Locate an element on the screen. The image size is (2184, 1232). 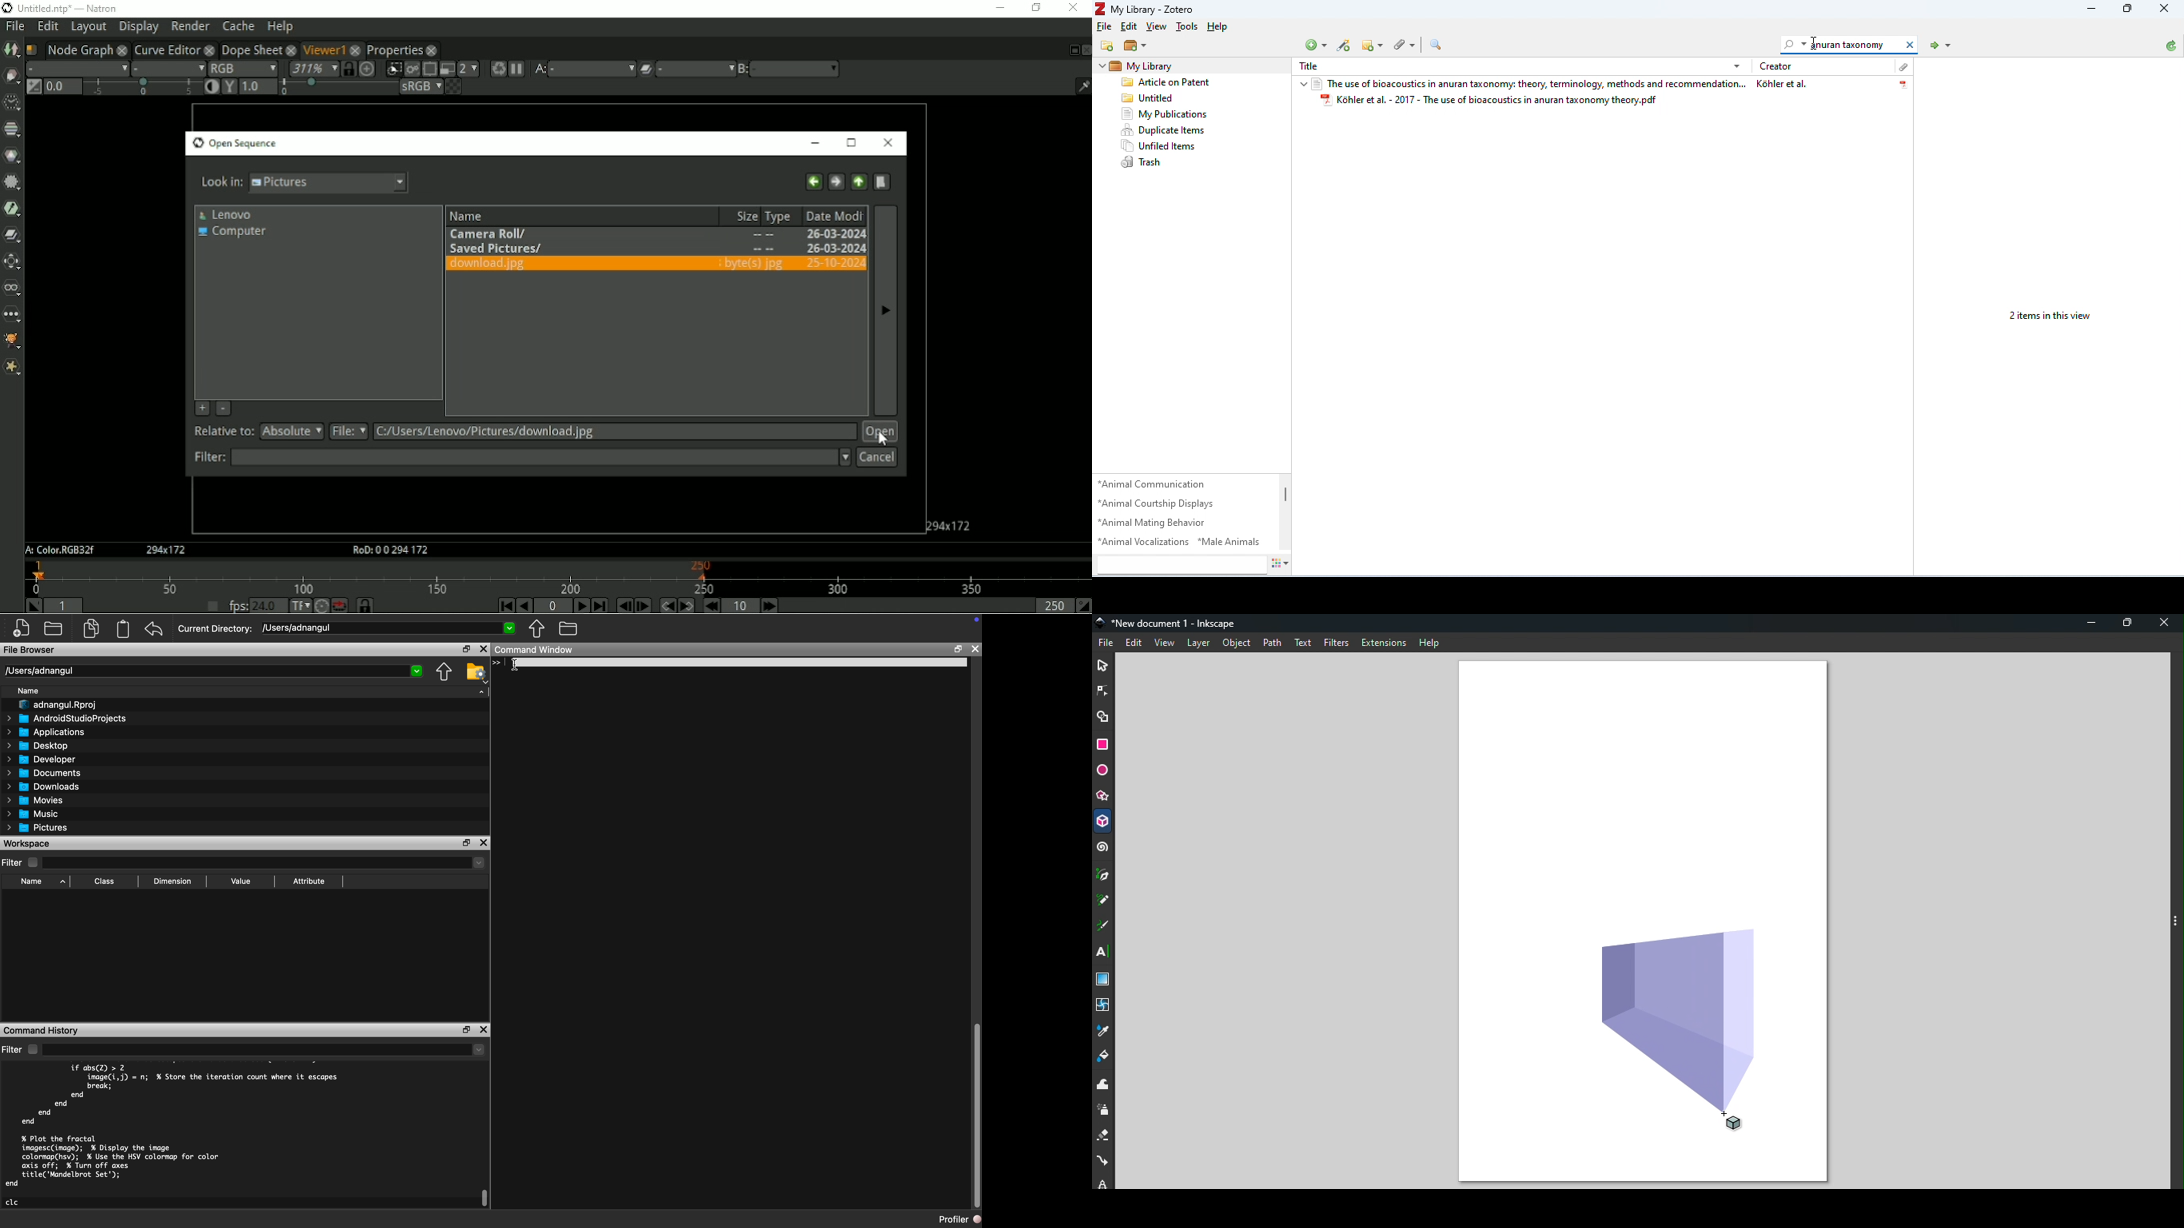
Star/polygon tool is located at coordinates (1104, 794).